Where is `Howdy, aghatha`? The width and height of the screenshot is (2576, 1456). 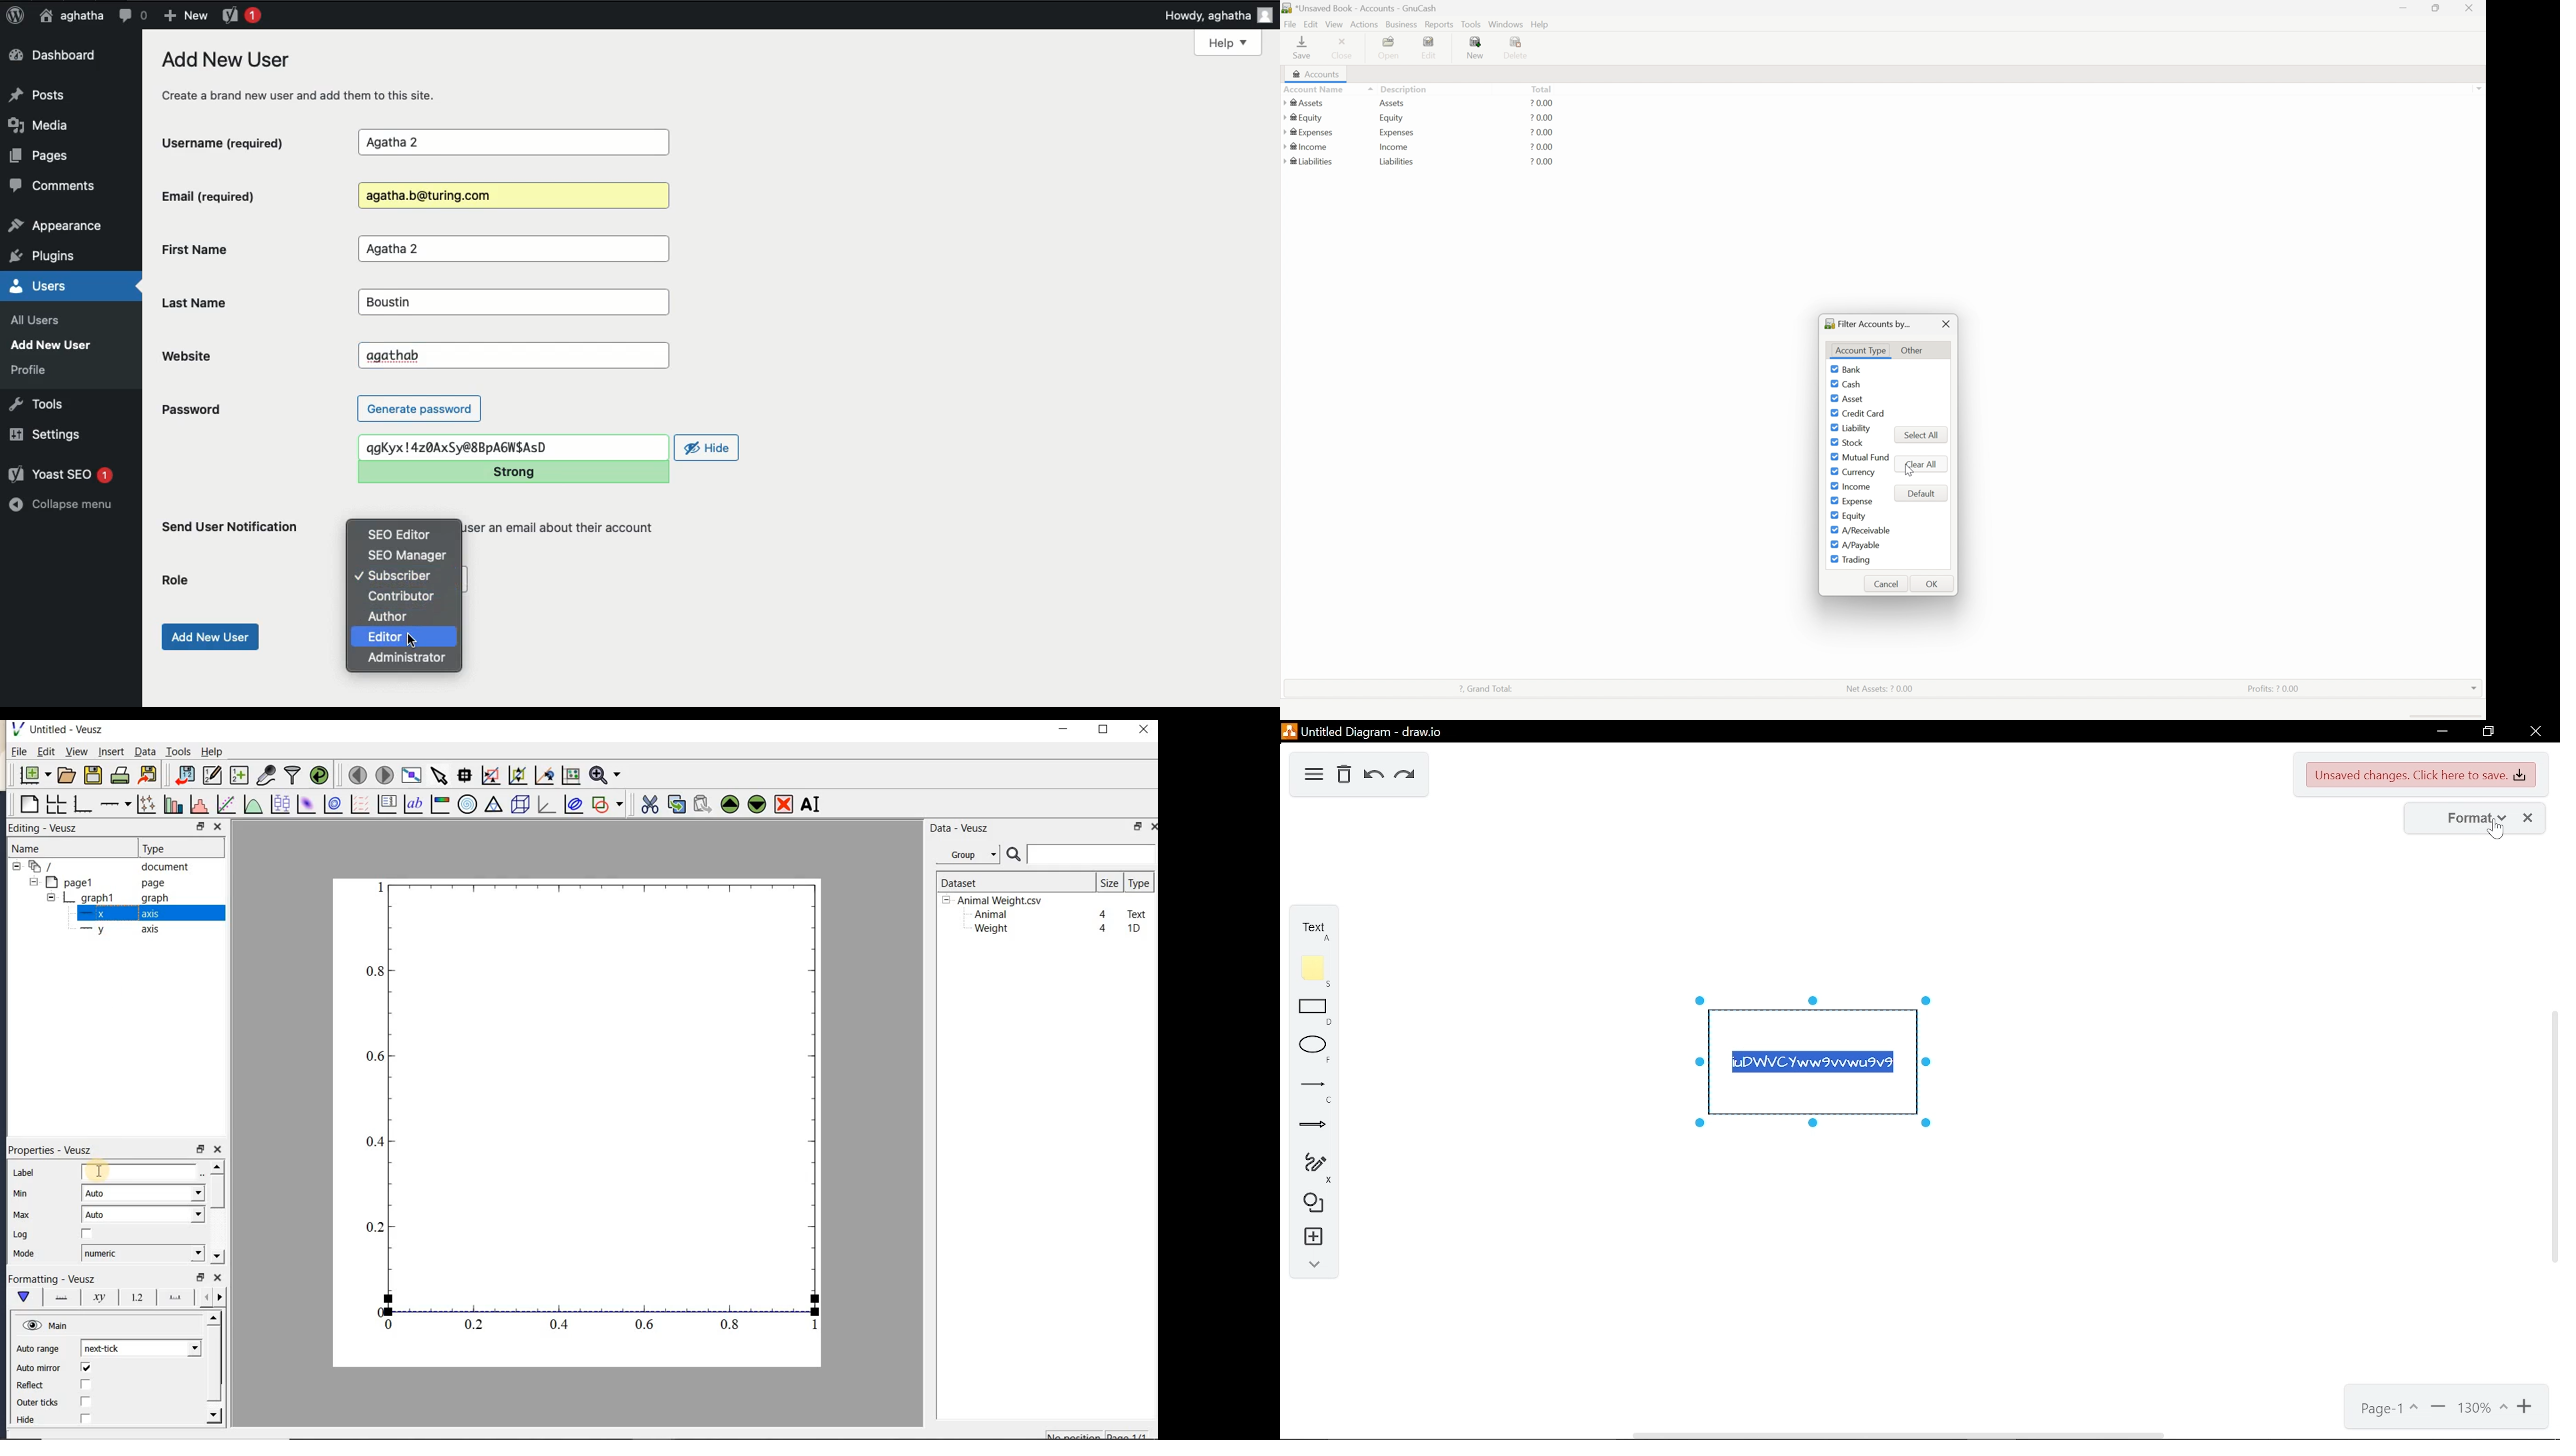
Howdy, aghatha is located at coordinates (1219, 15).